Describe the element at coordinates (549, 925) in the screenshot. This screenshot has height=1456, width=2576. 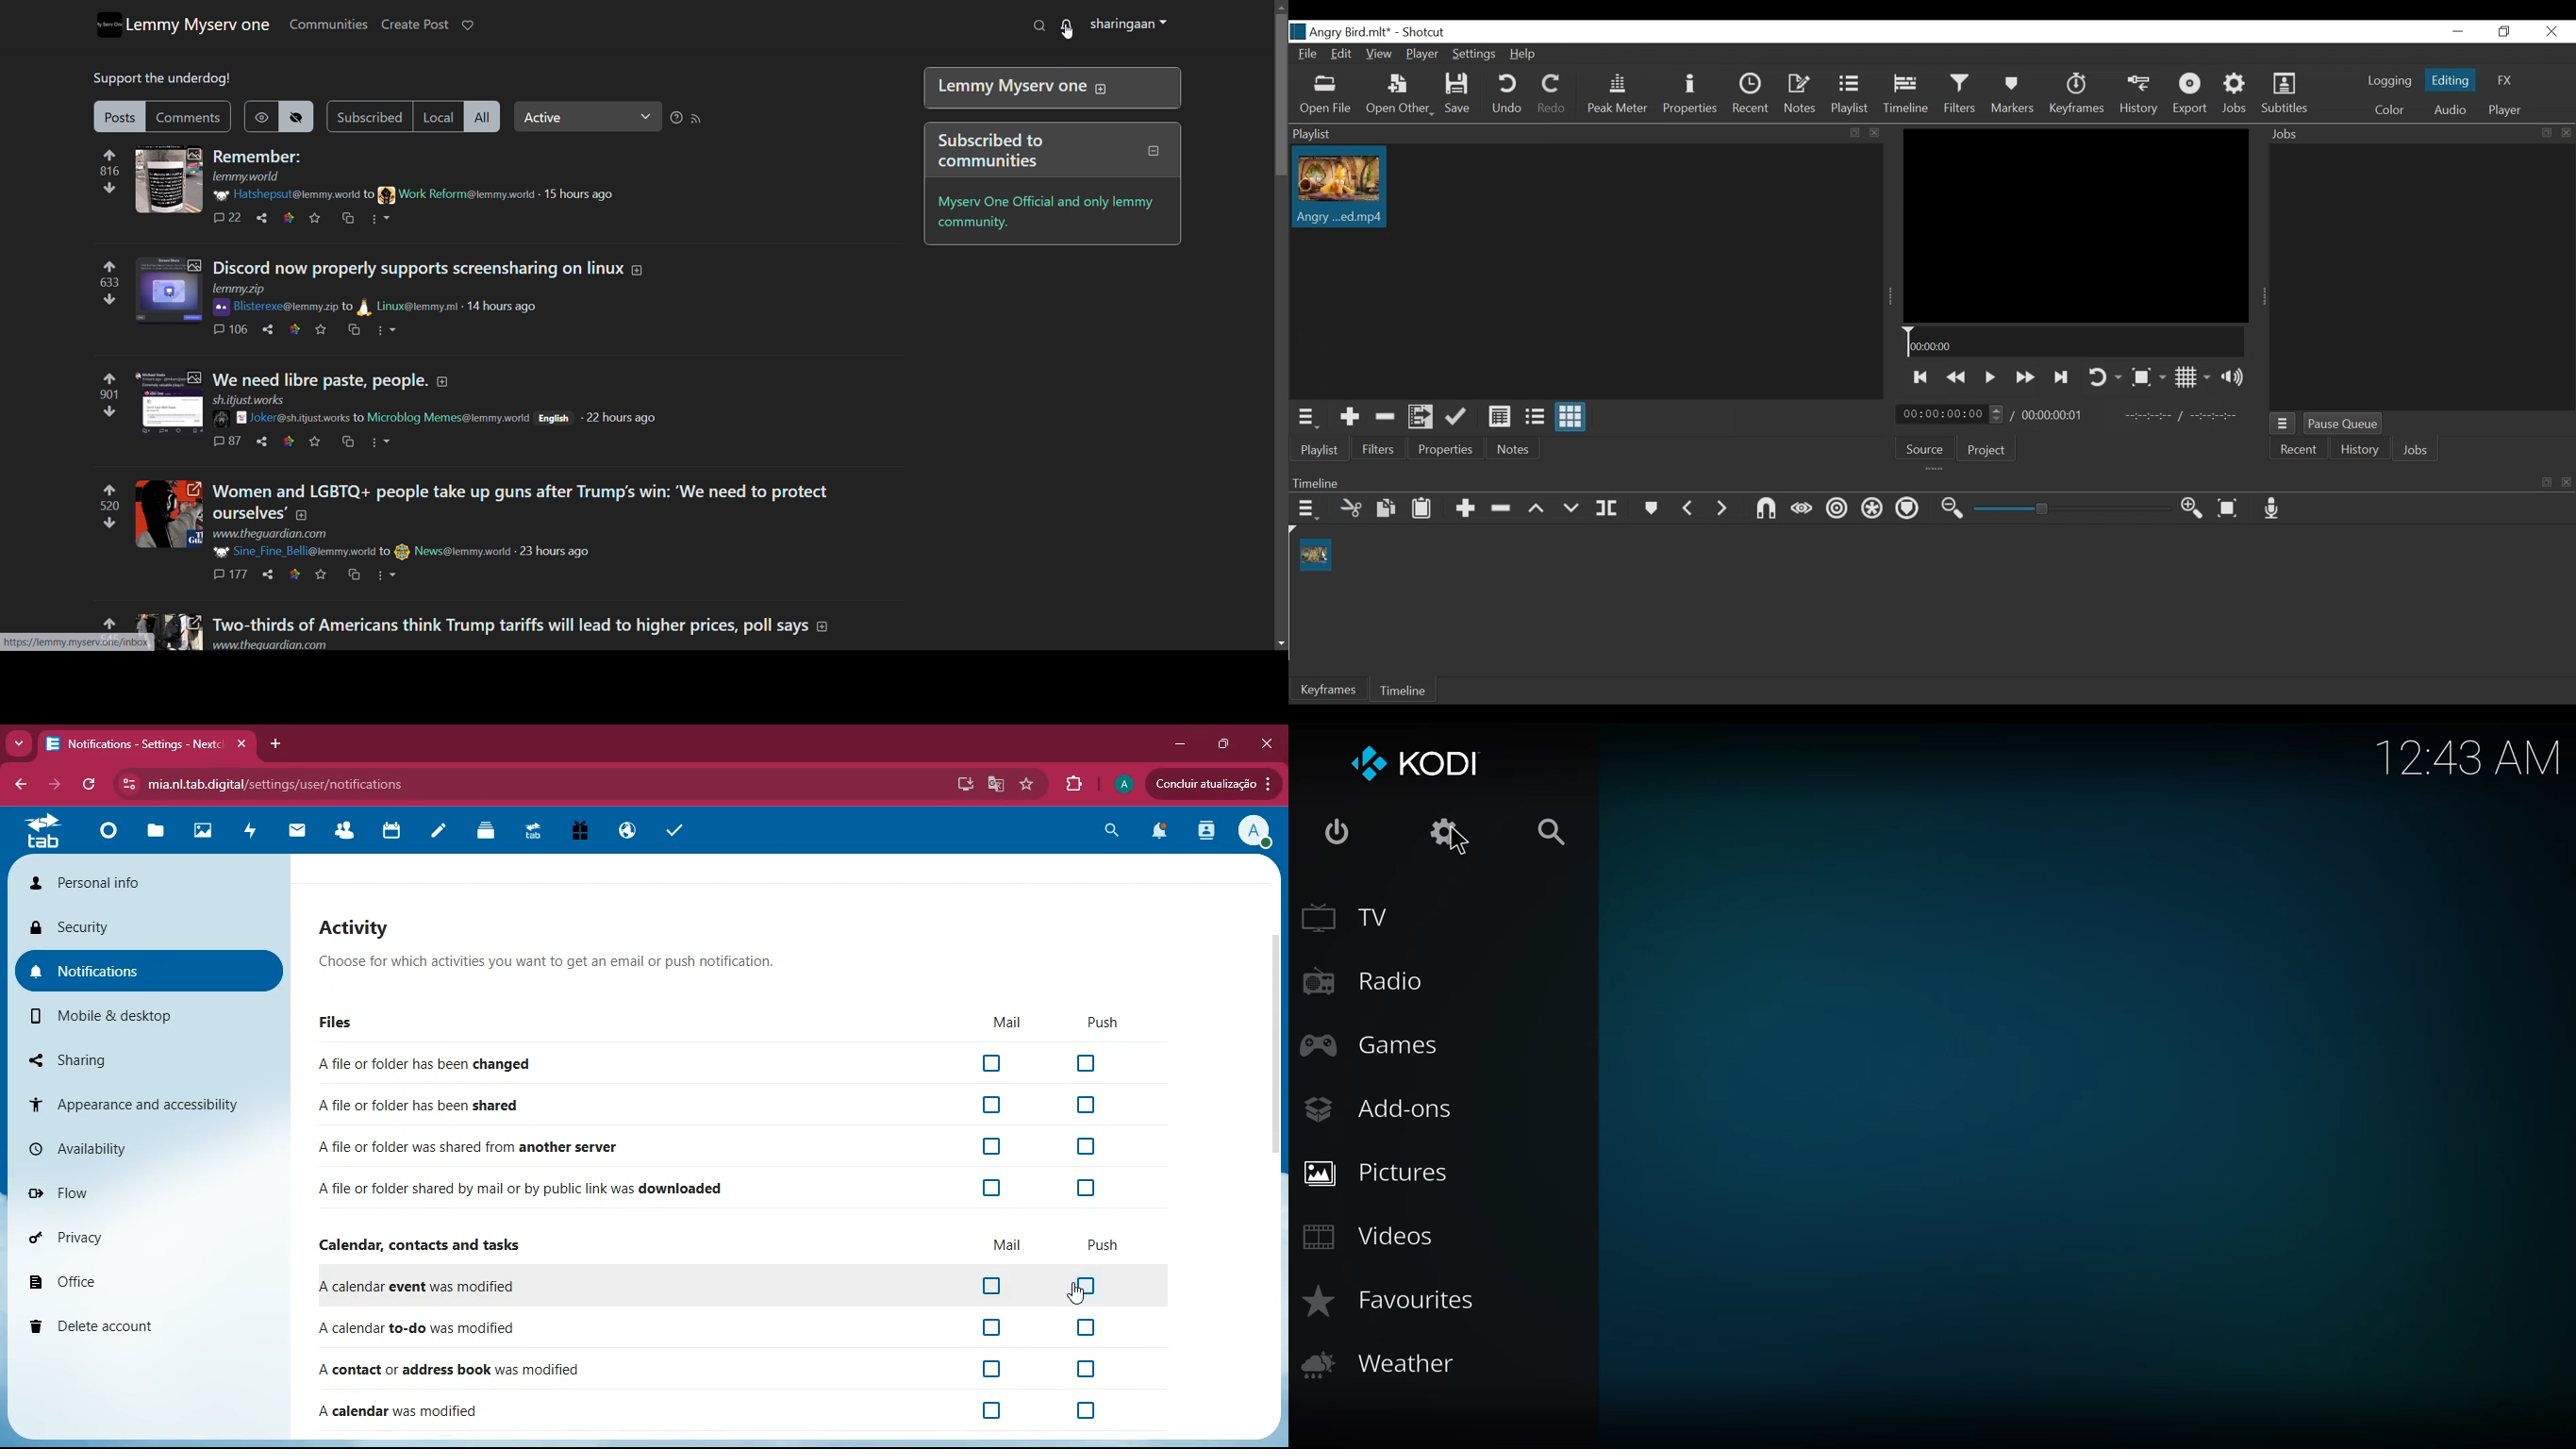
I see `Activity` at that location.